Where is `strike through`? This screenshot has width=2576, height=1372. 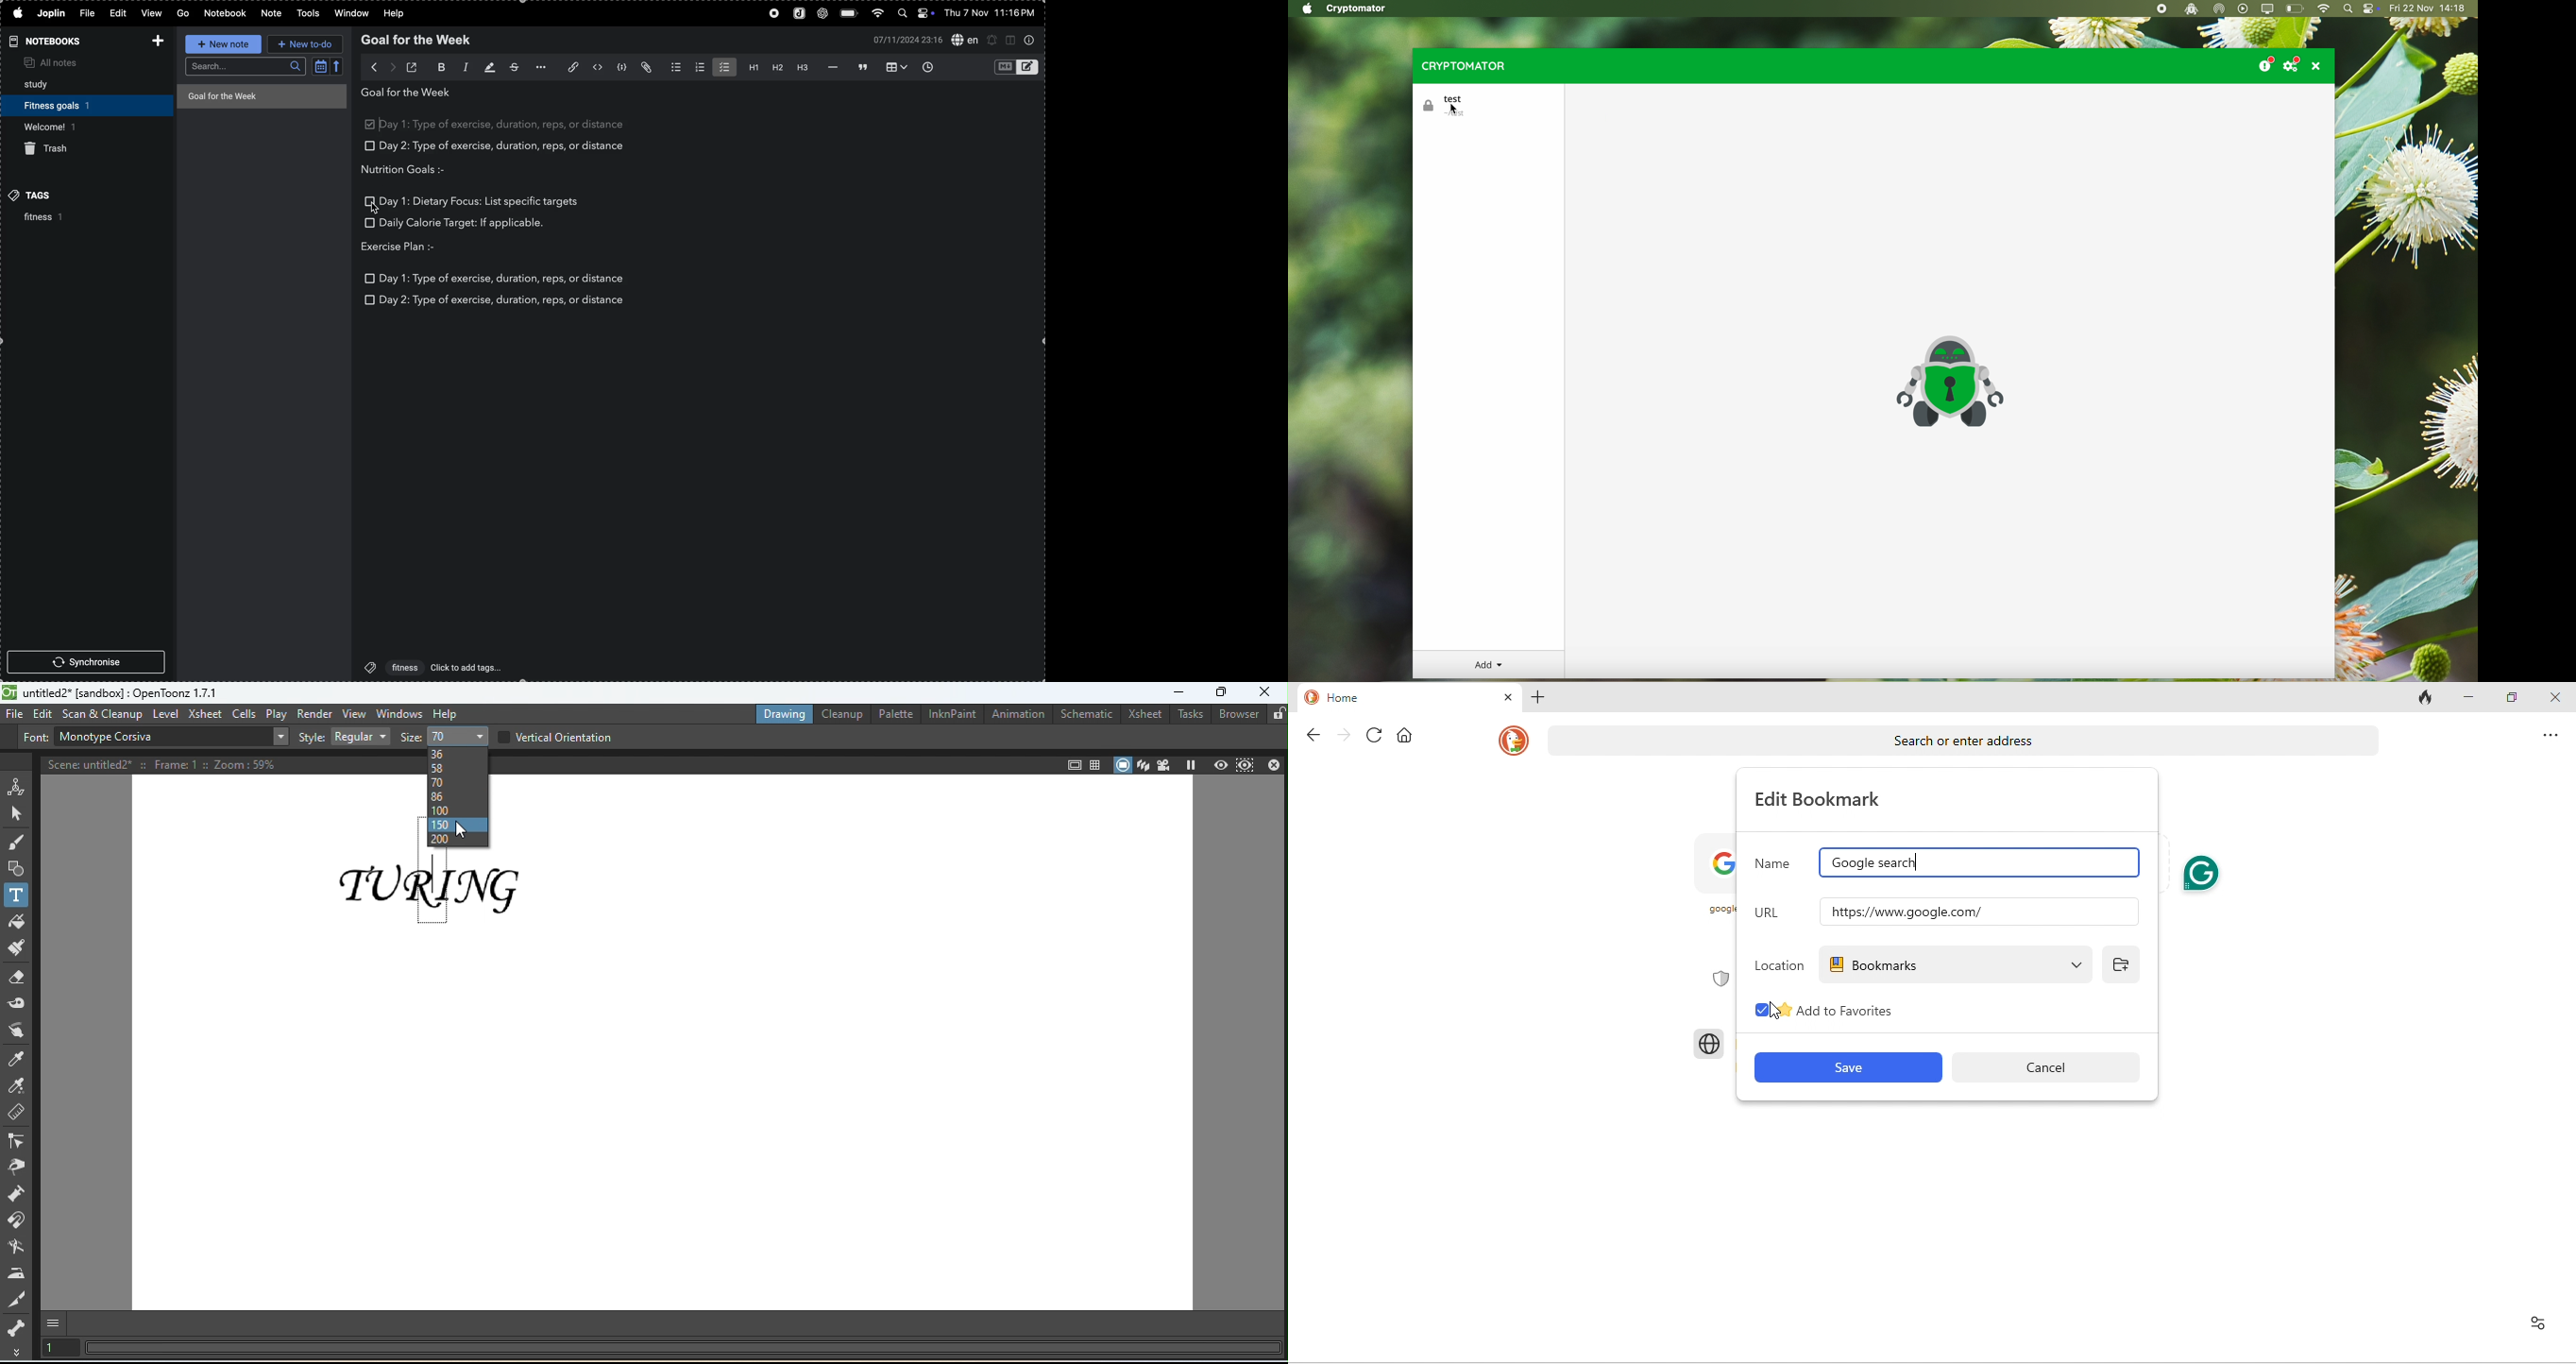 strike through is located at coordinates (511, 67).